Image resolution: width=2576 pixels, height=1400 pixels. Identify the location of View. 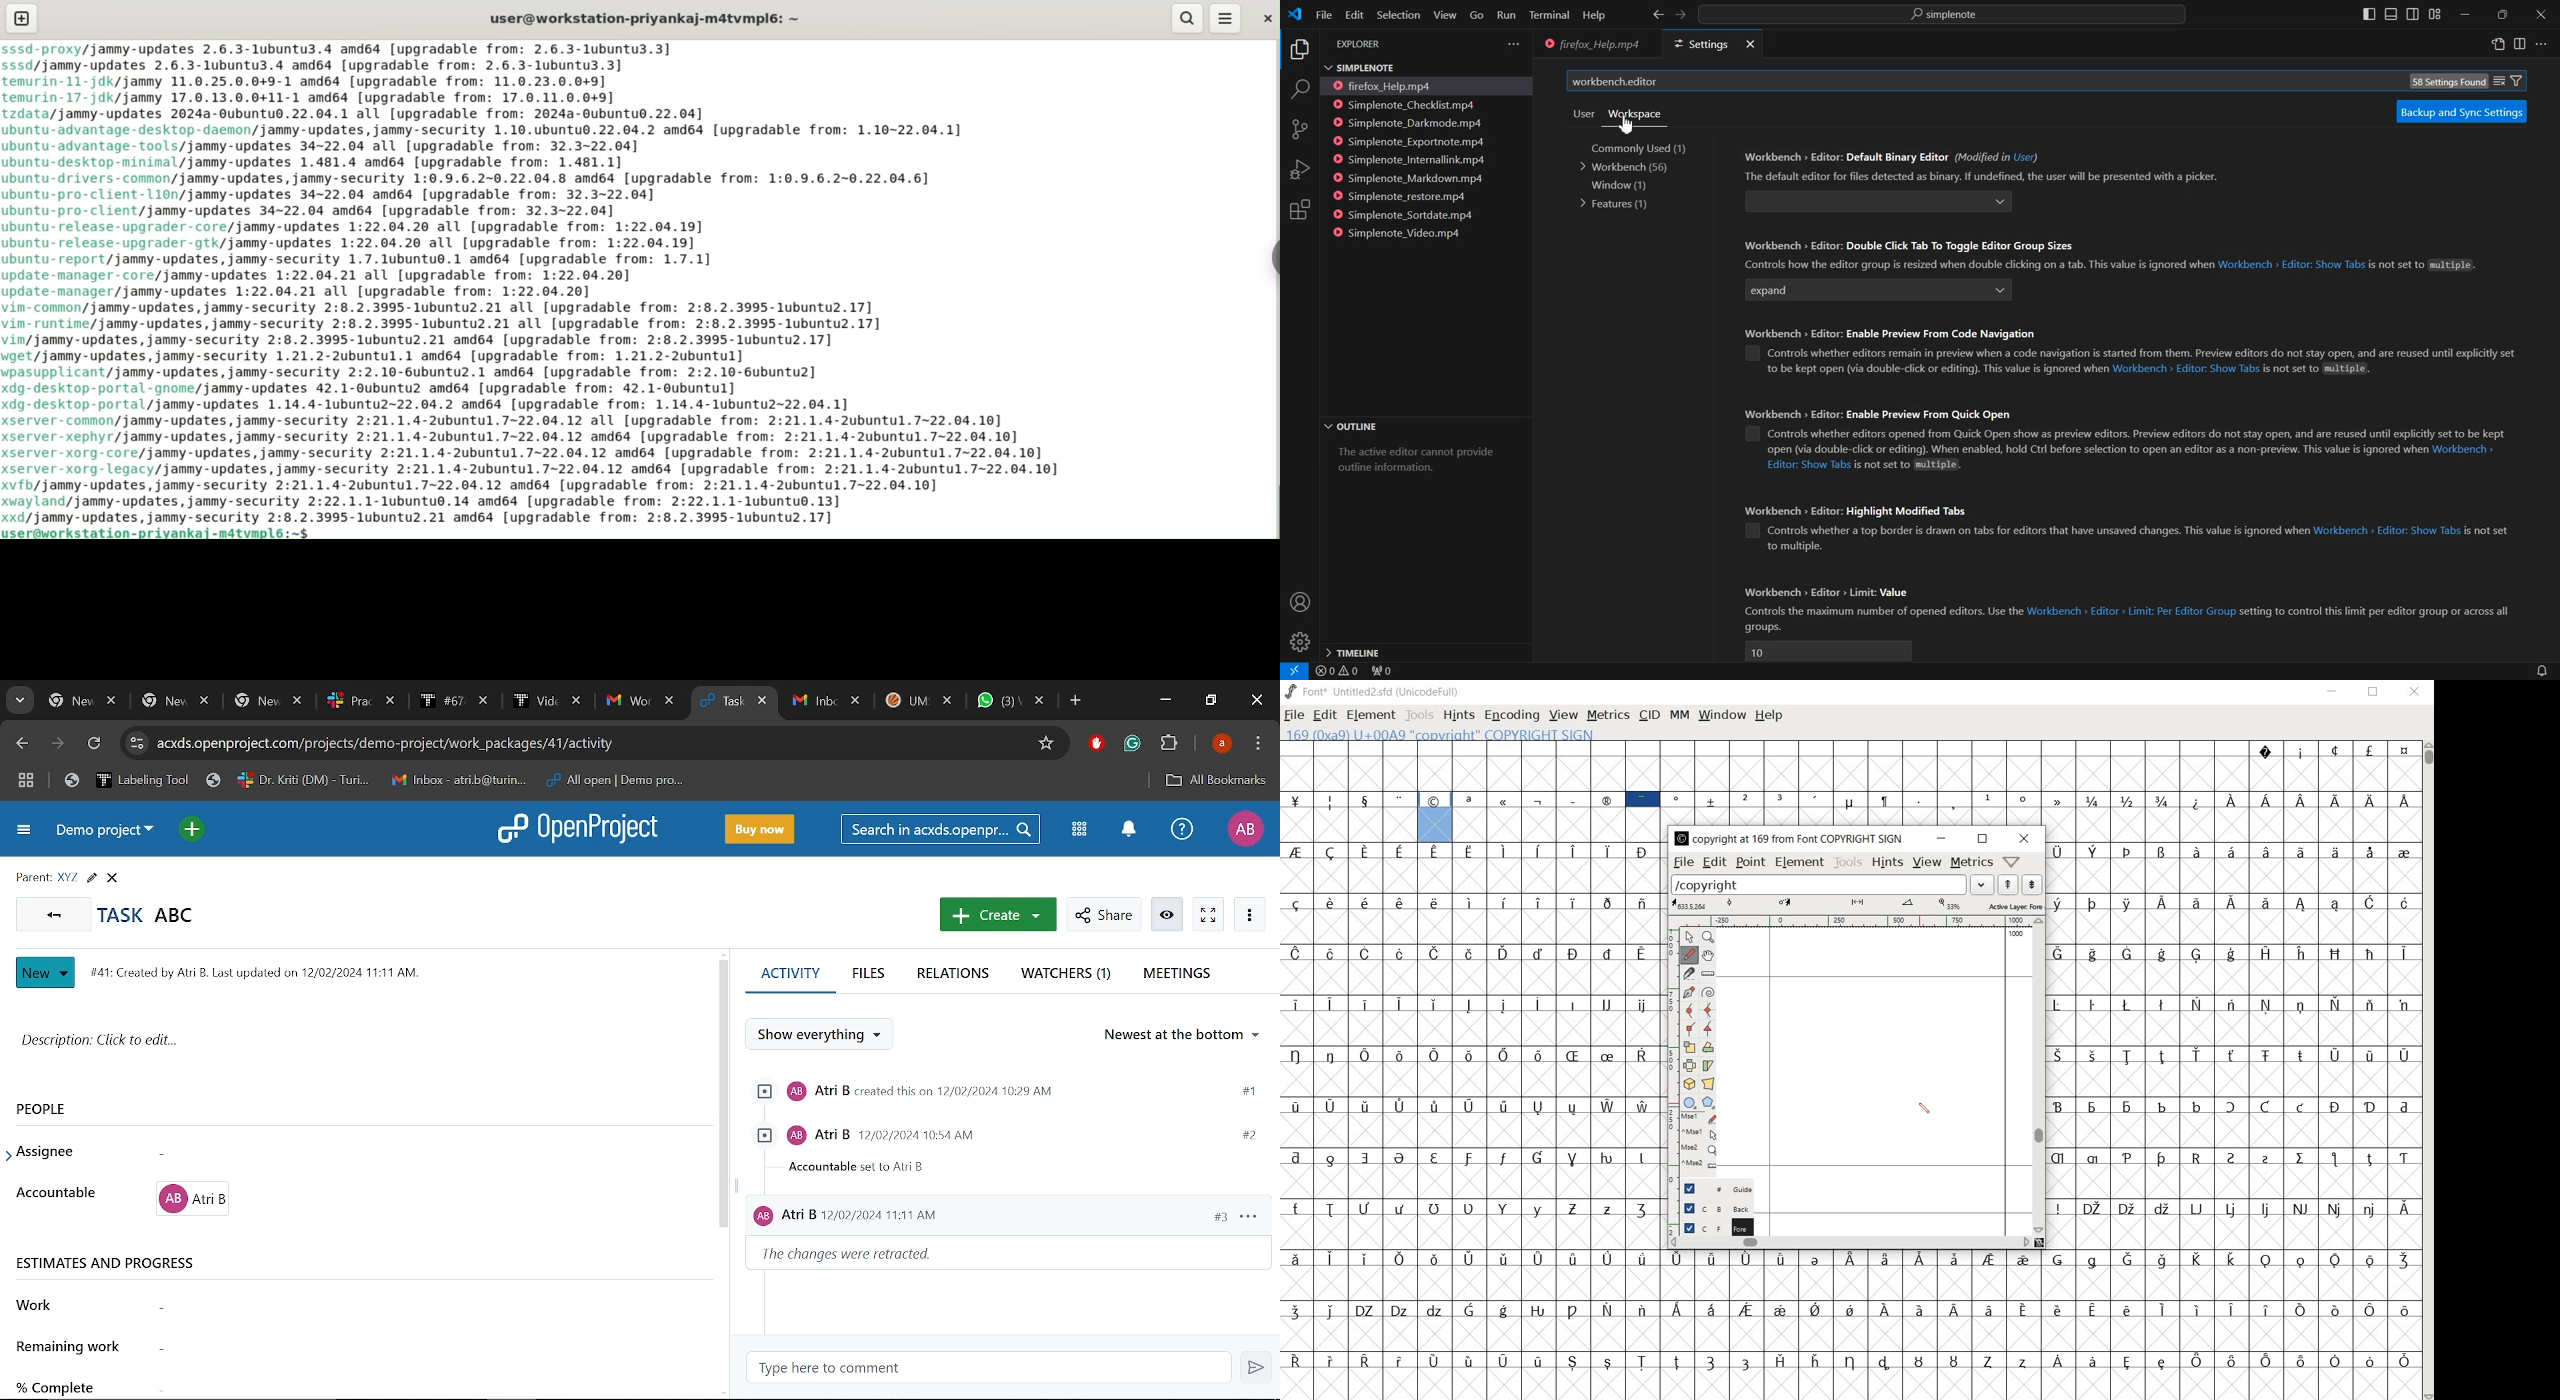
(1445, 15).